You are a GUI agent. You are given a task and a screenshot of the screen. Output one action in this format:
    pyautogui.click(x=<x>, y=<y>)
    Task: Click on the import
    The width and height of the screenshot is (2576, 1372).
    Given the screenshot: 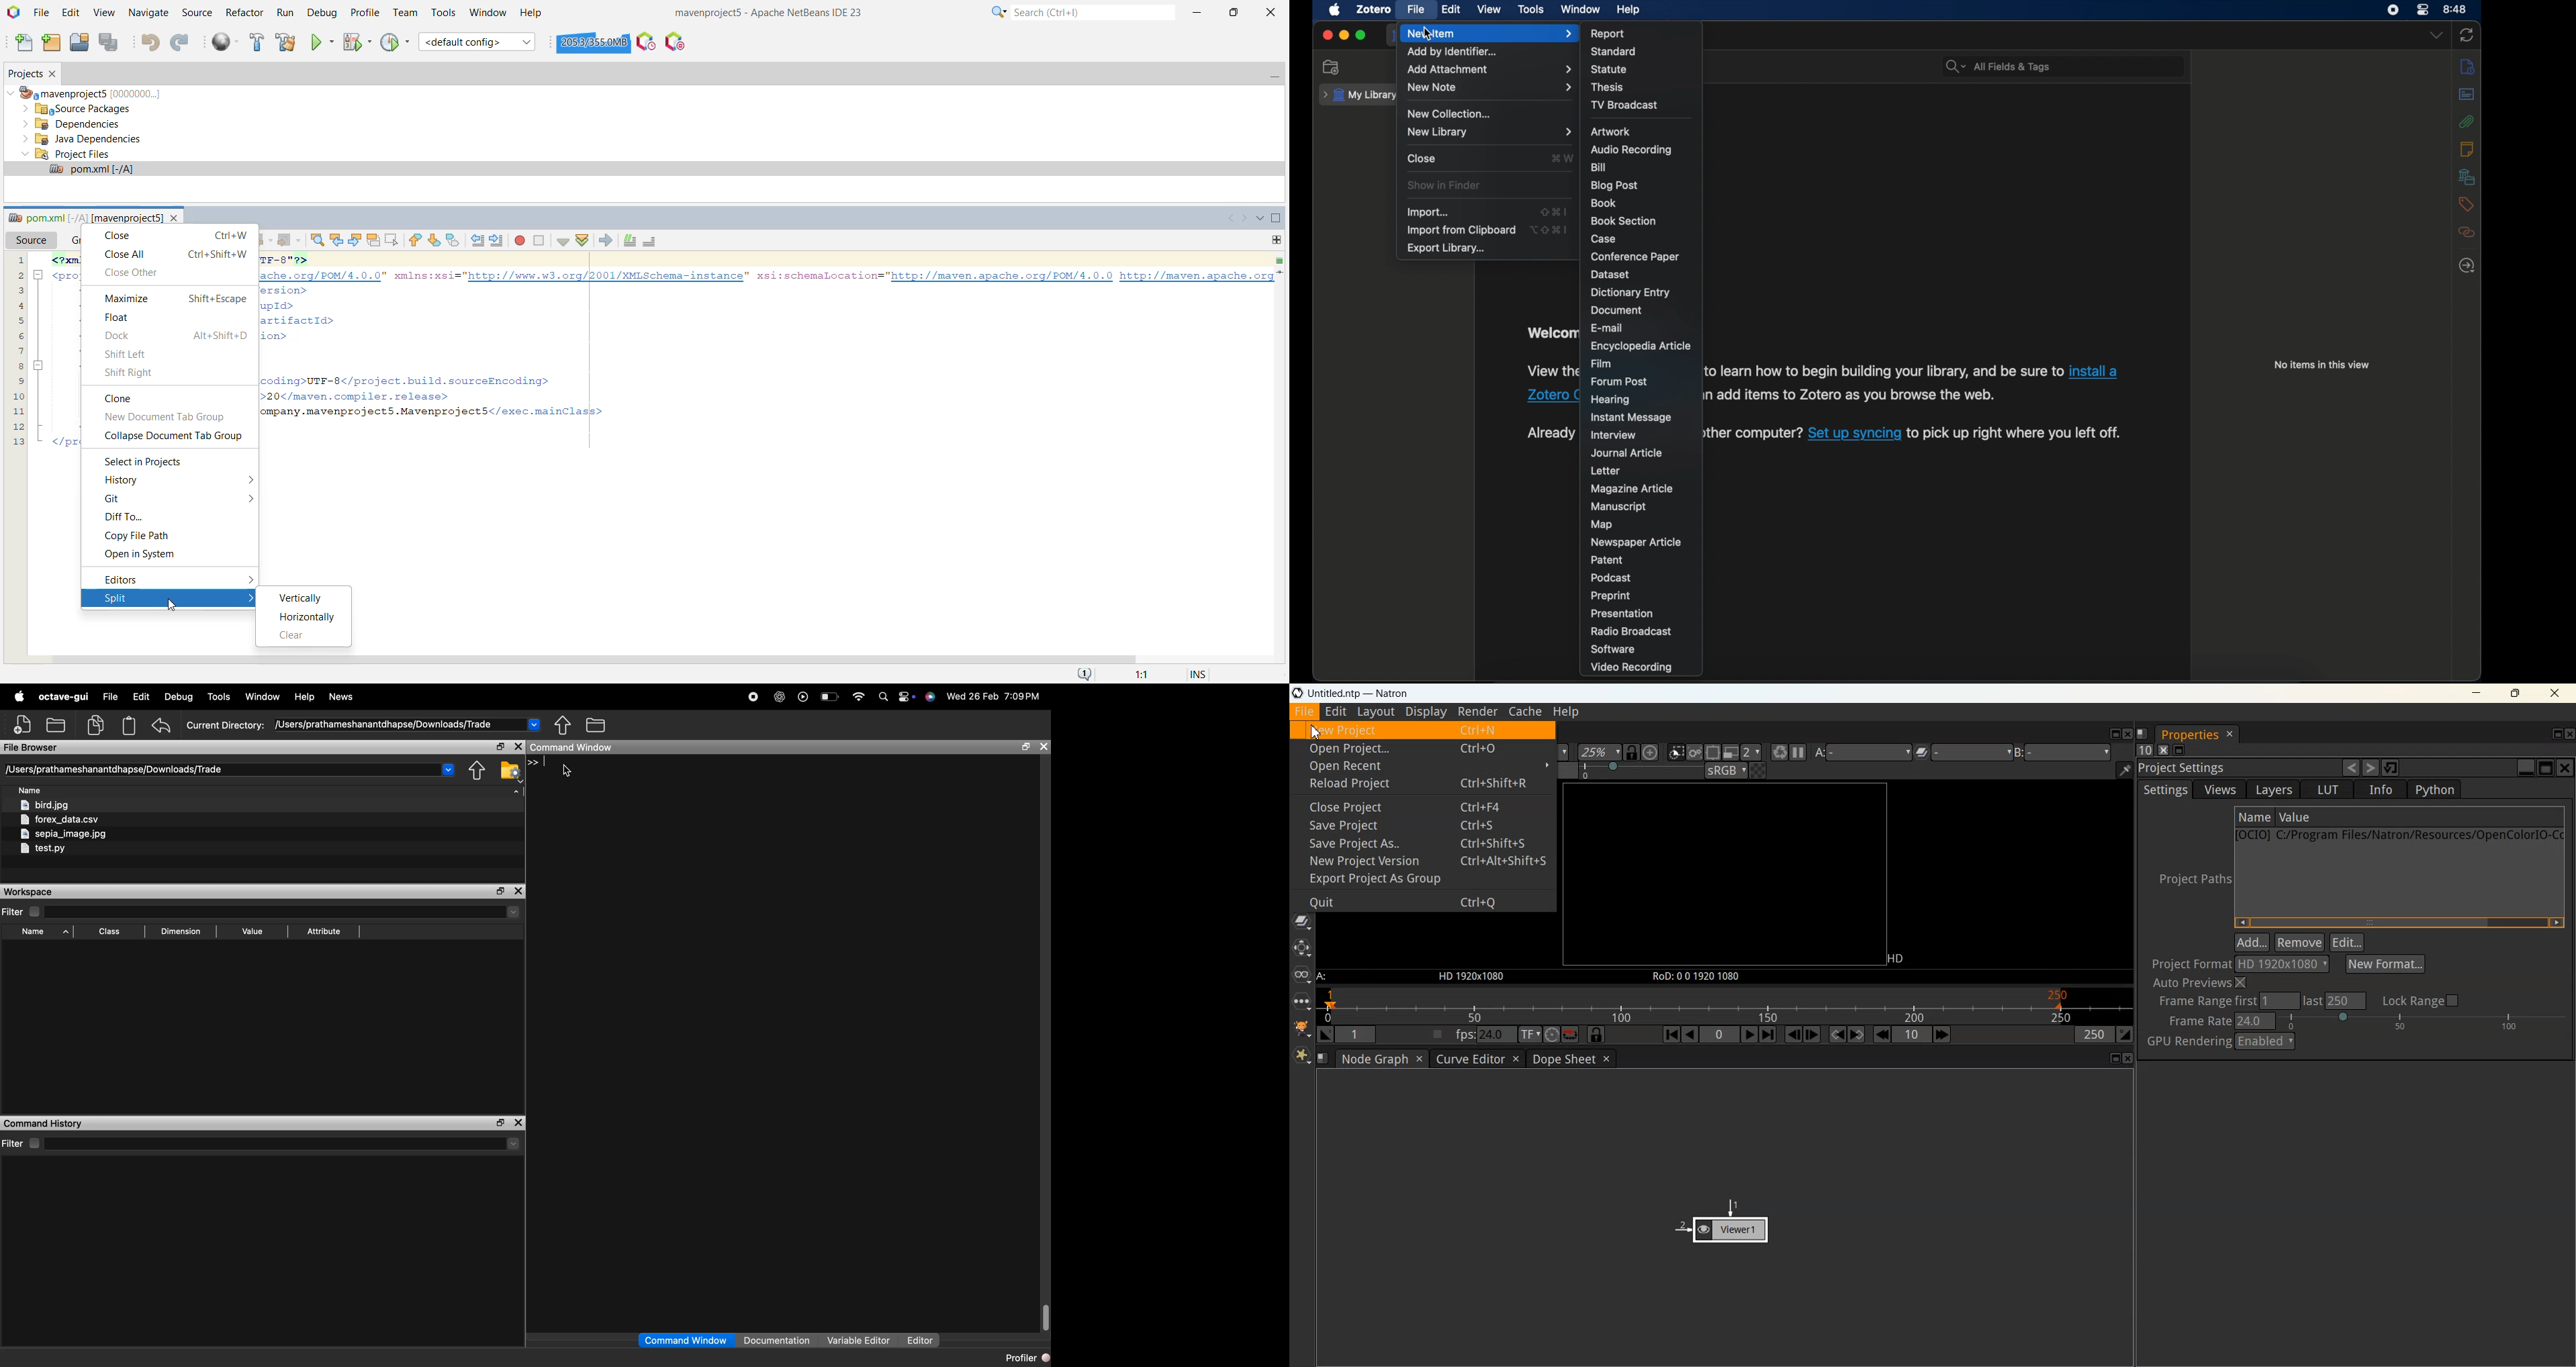 What is the action you would take?
    pyautogui.click(x=1429, y=213)
    